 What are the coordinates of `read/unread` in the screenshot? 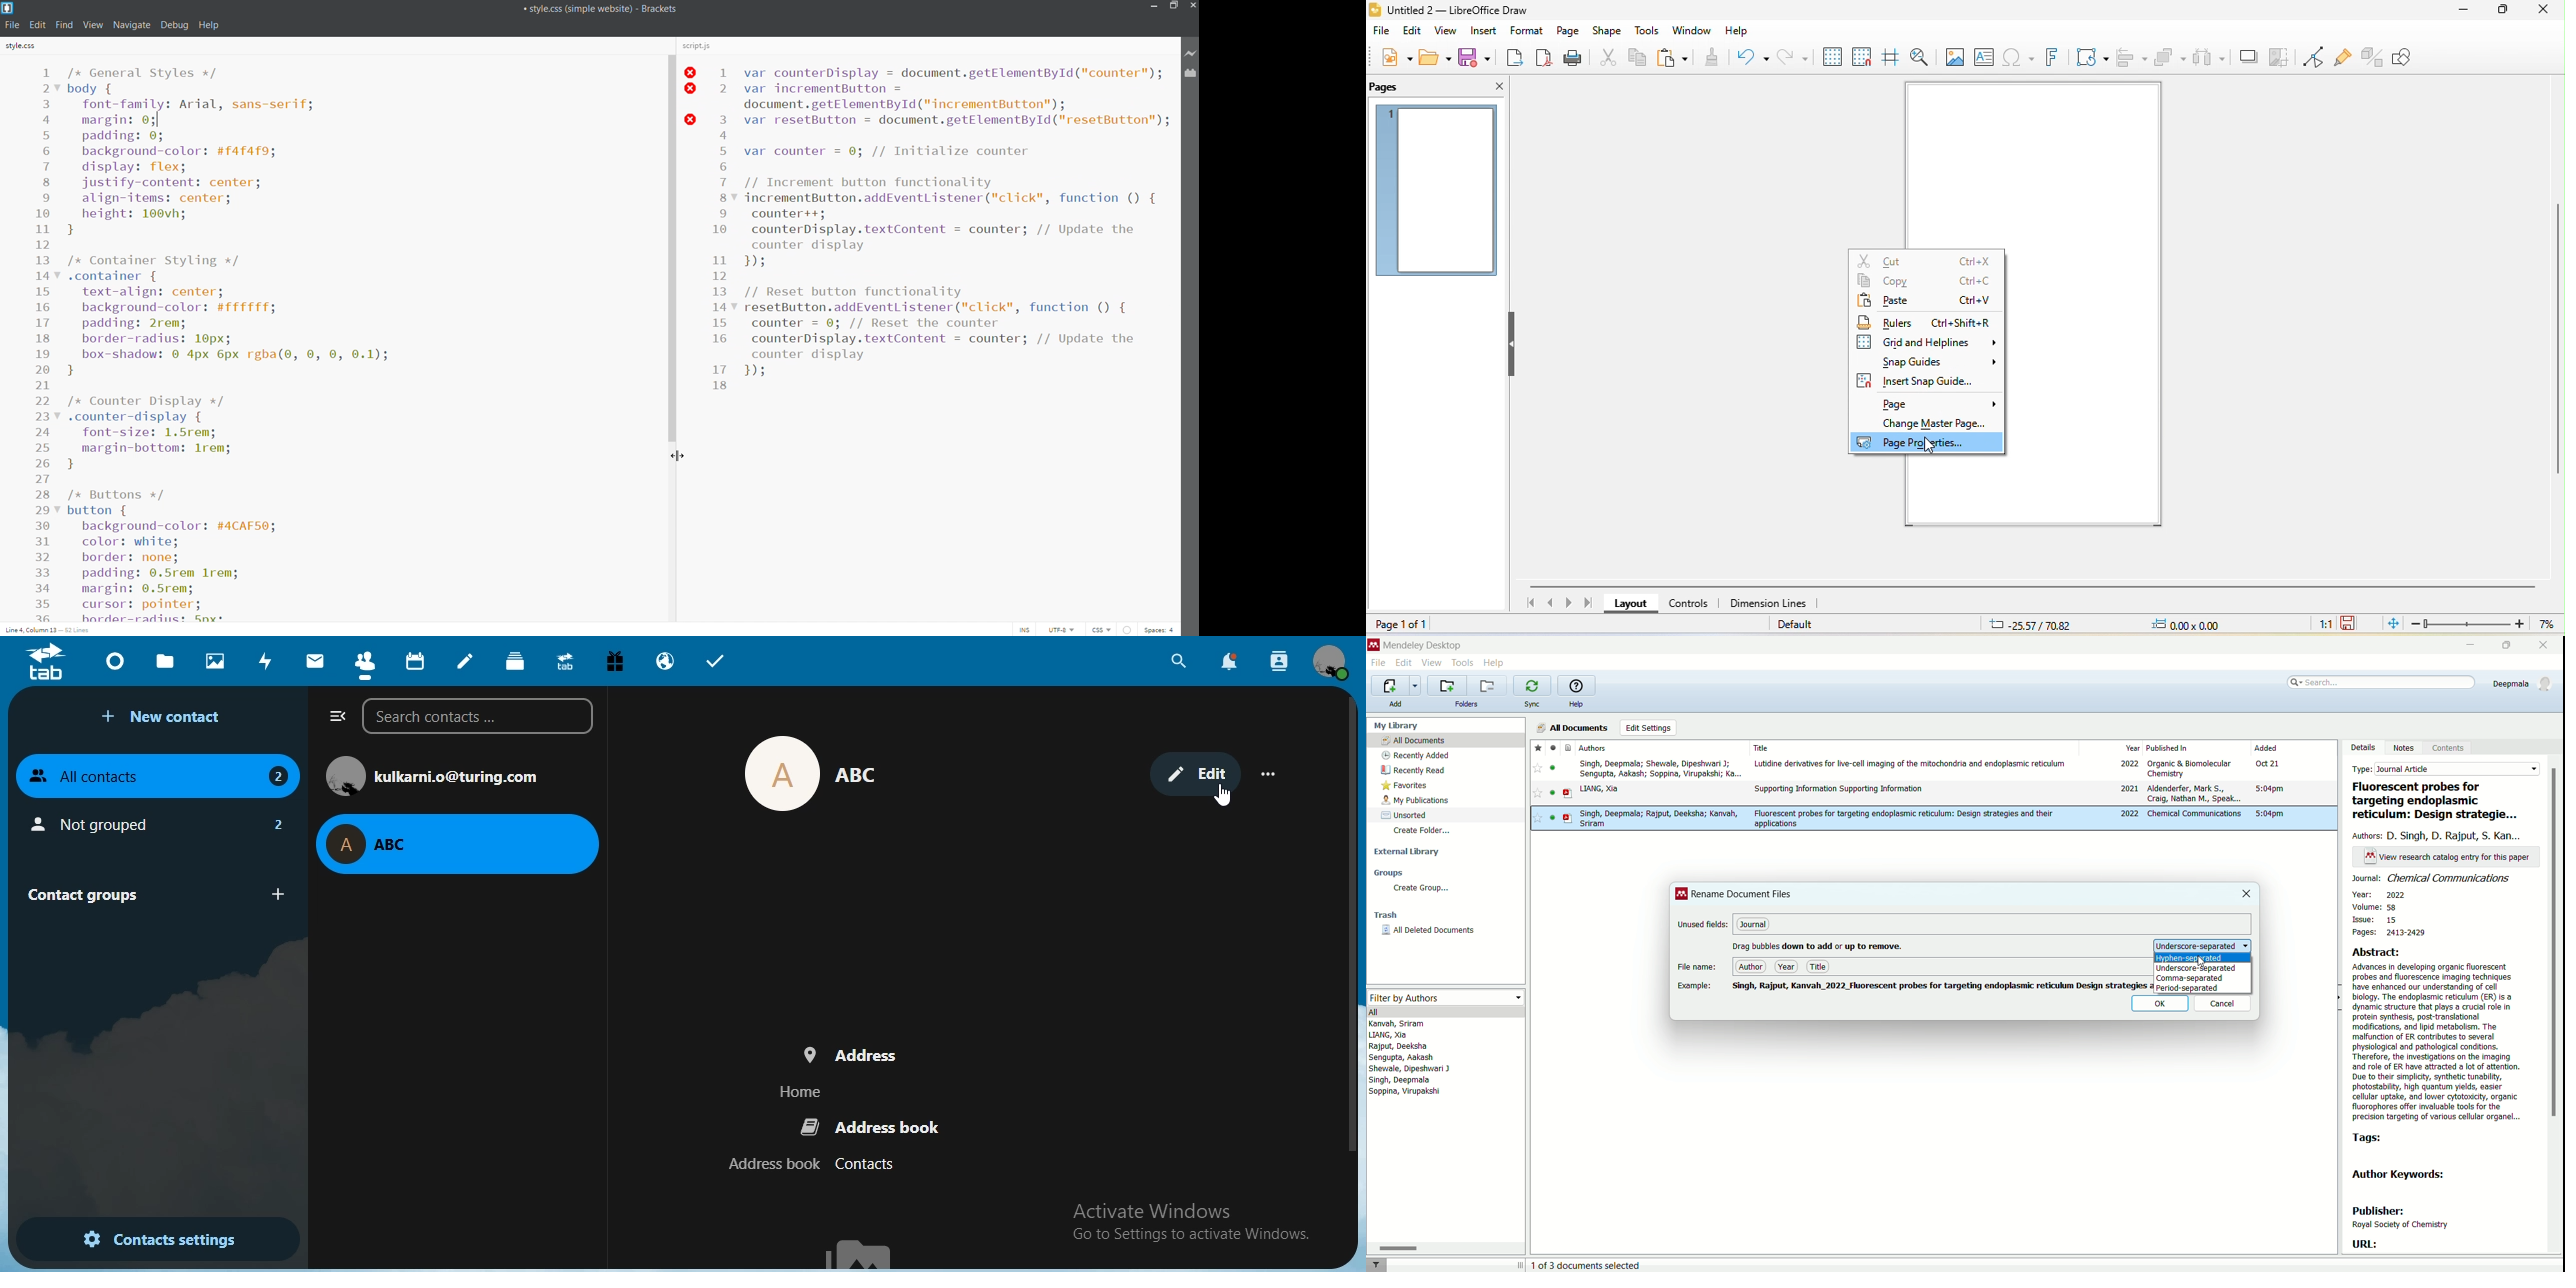 It's located at (1549, 818).